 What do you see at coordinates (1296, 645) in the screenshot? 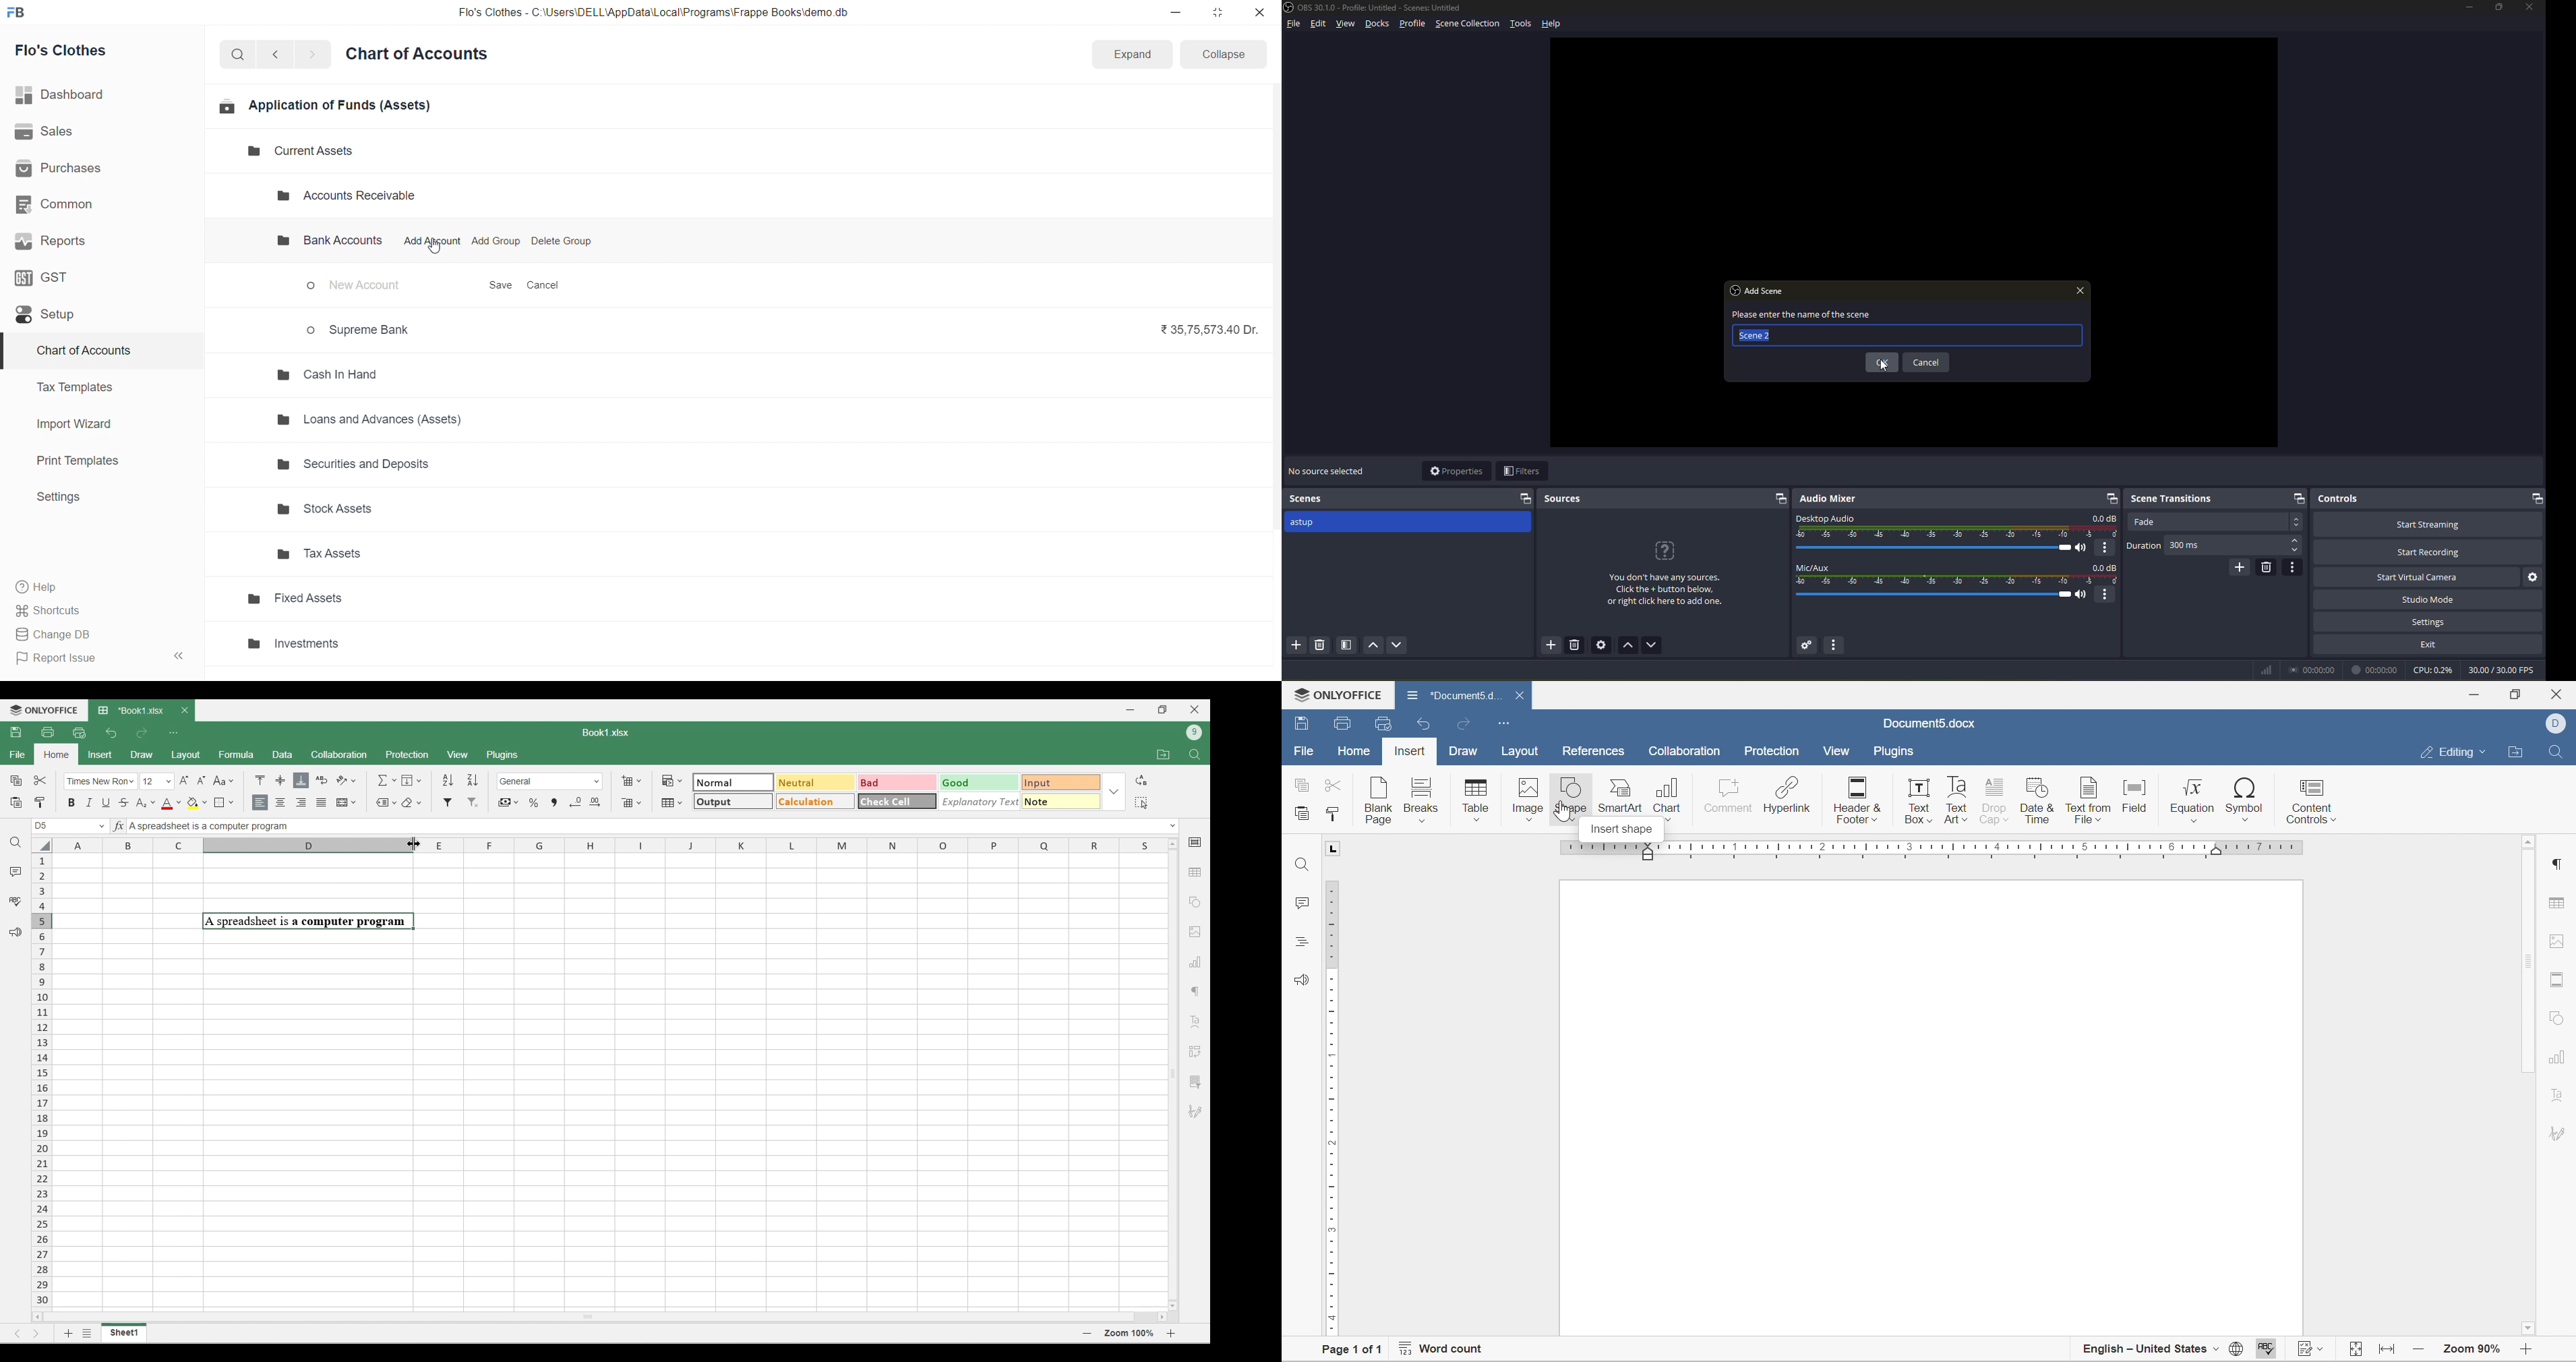
I see `add scenes` at bounding box center [1296, 645].